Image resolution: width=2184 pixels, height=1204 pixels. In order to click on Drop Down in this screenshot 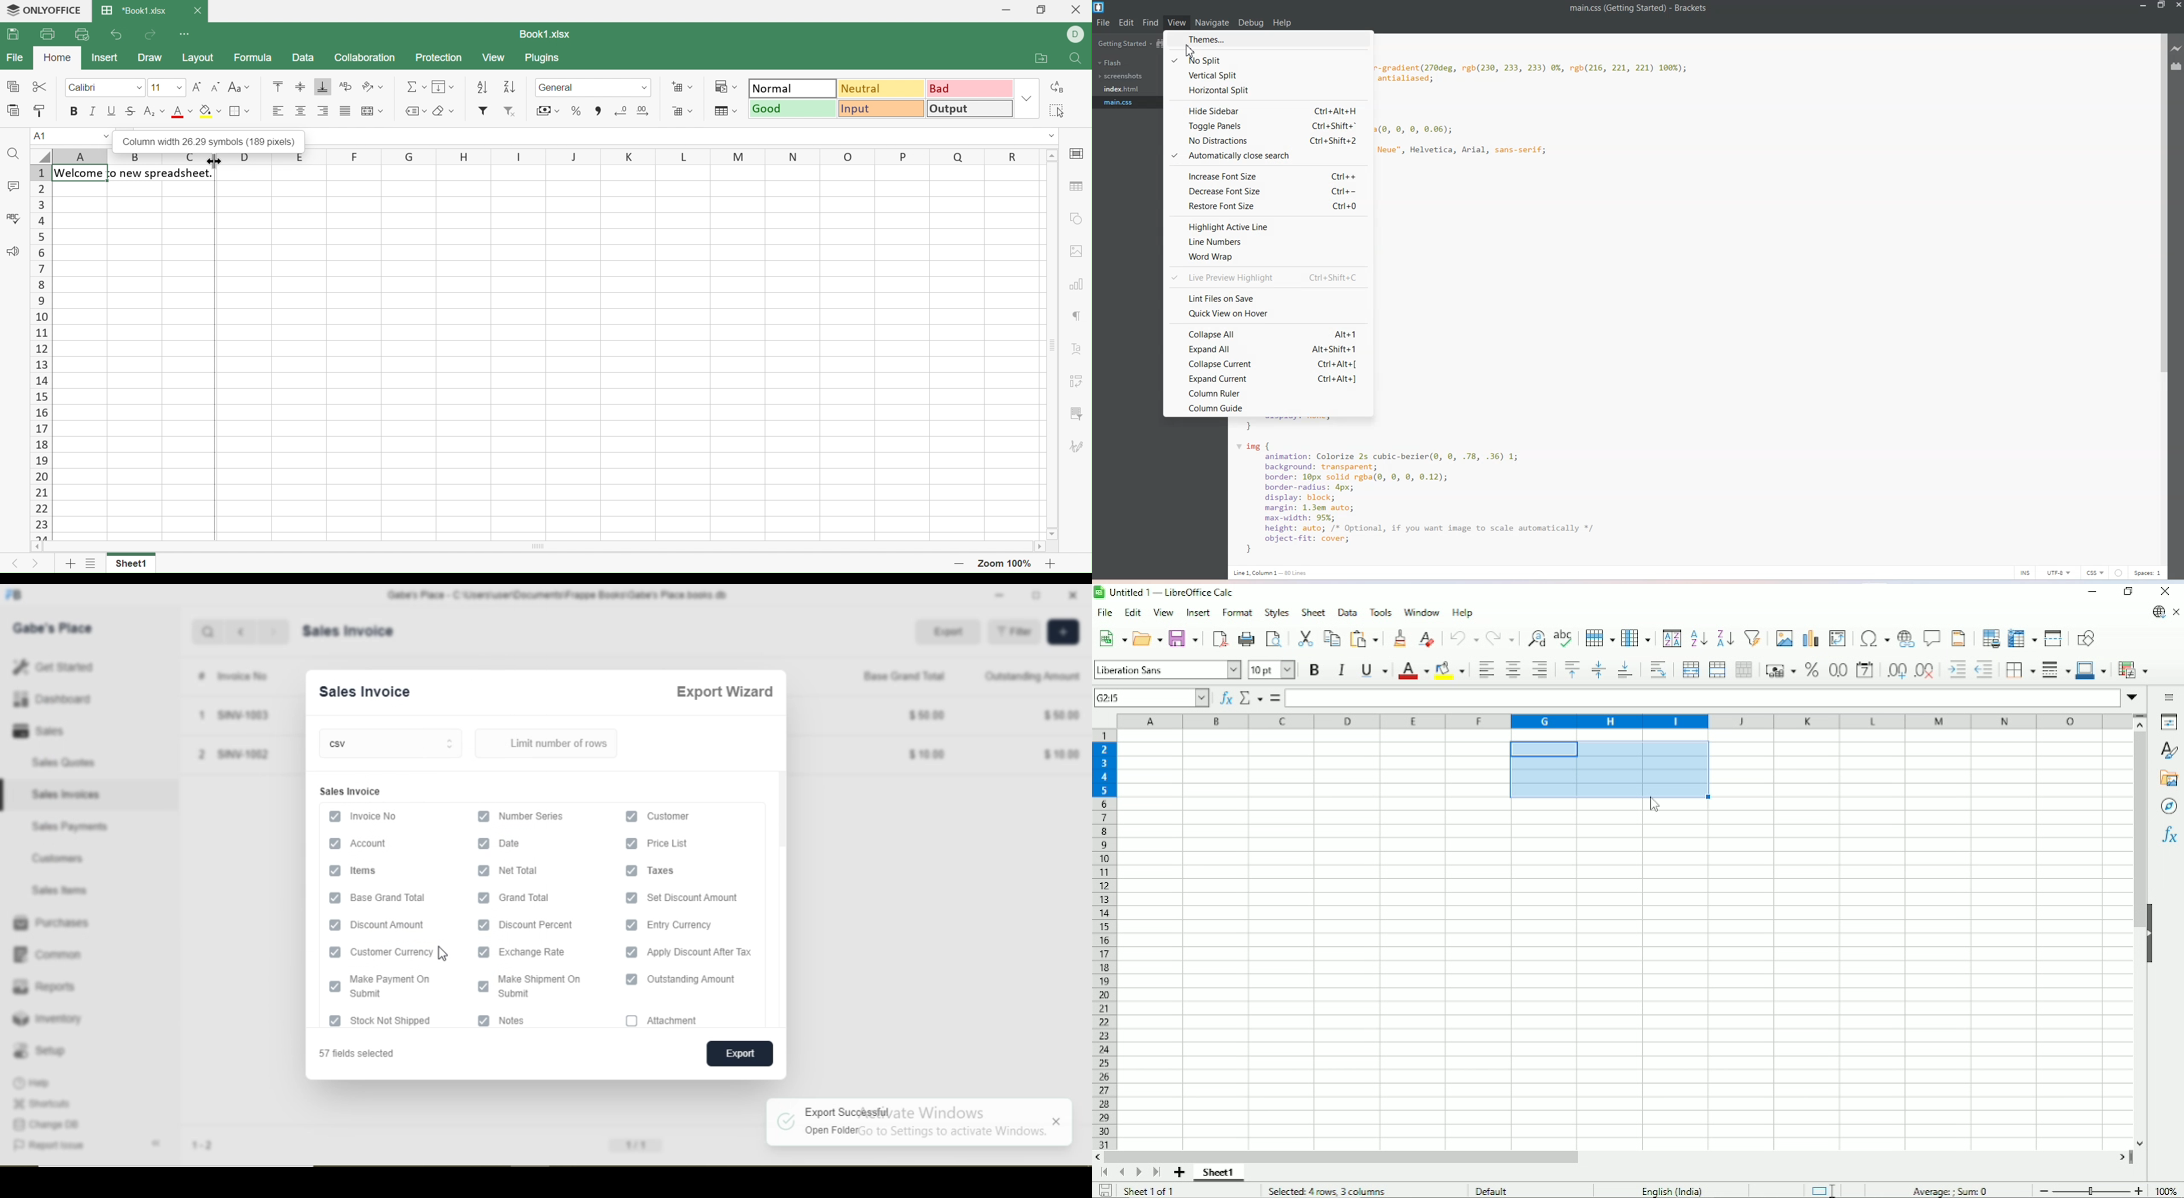, I will do `click(1053, 156)`.